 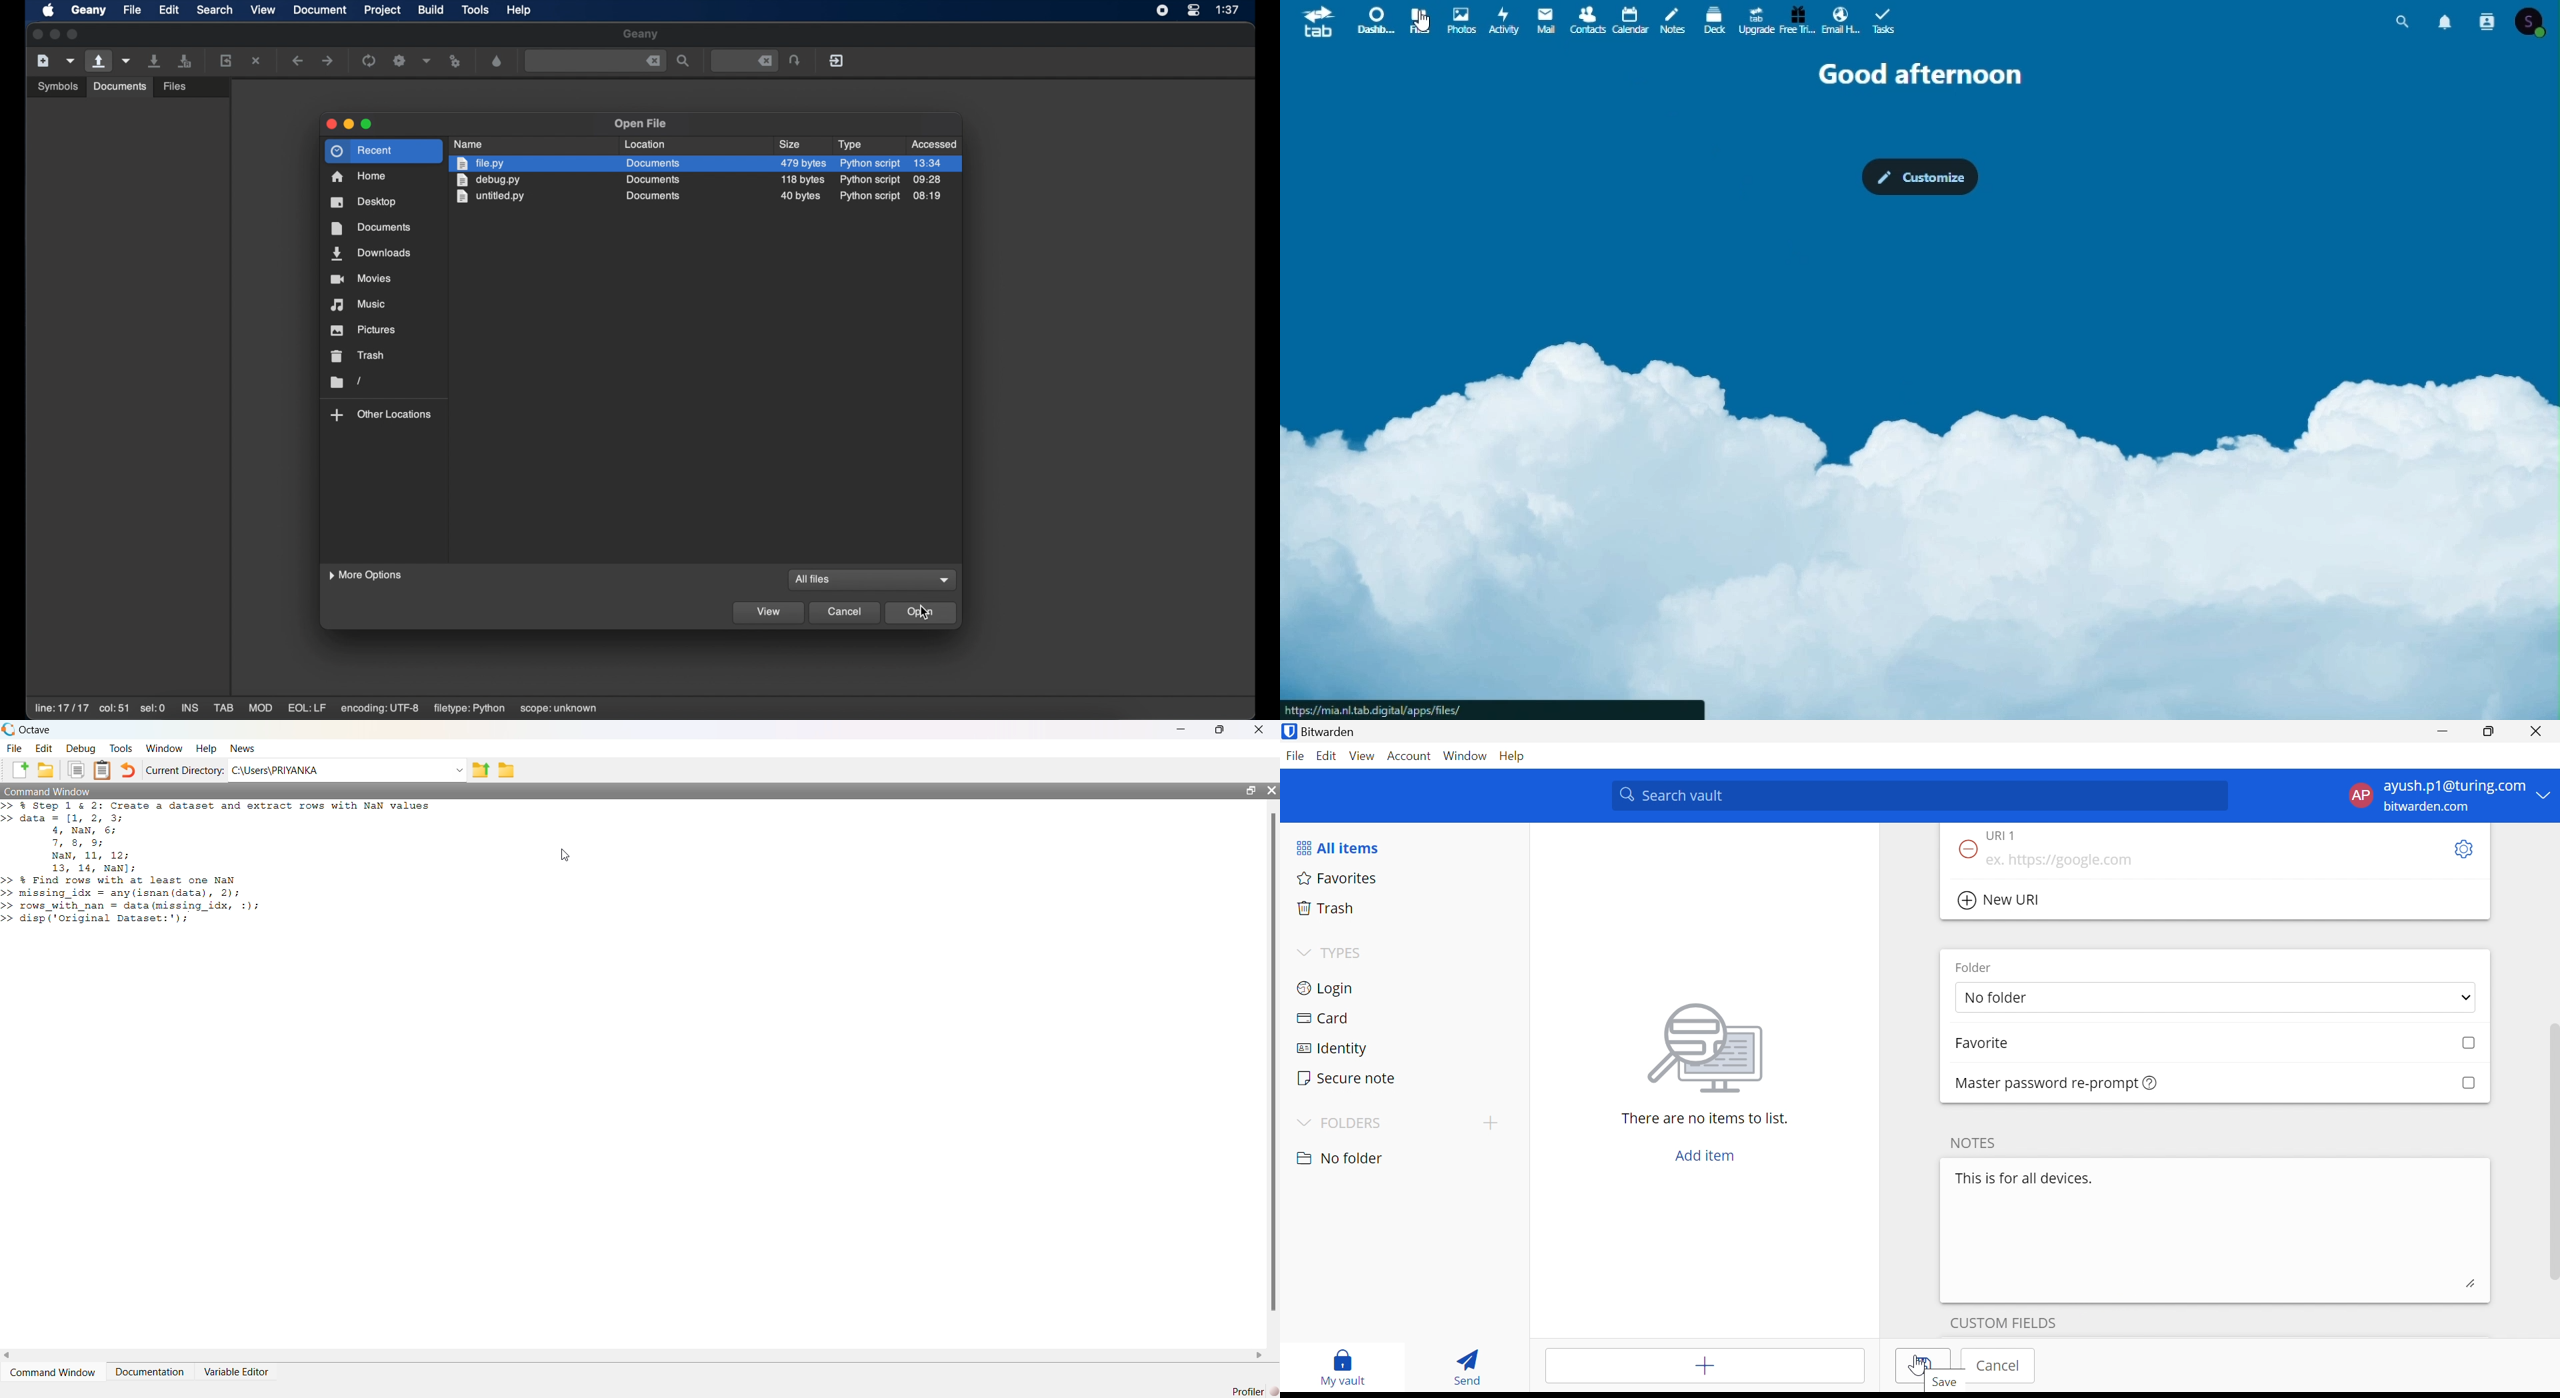 What do you see at coordinates (1411, 759) in the screenshot?
I see `Account` at bounding box center [1411, 759].